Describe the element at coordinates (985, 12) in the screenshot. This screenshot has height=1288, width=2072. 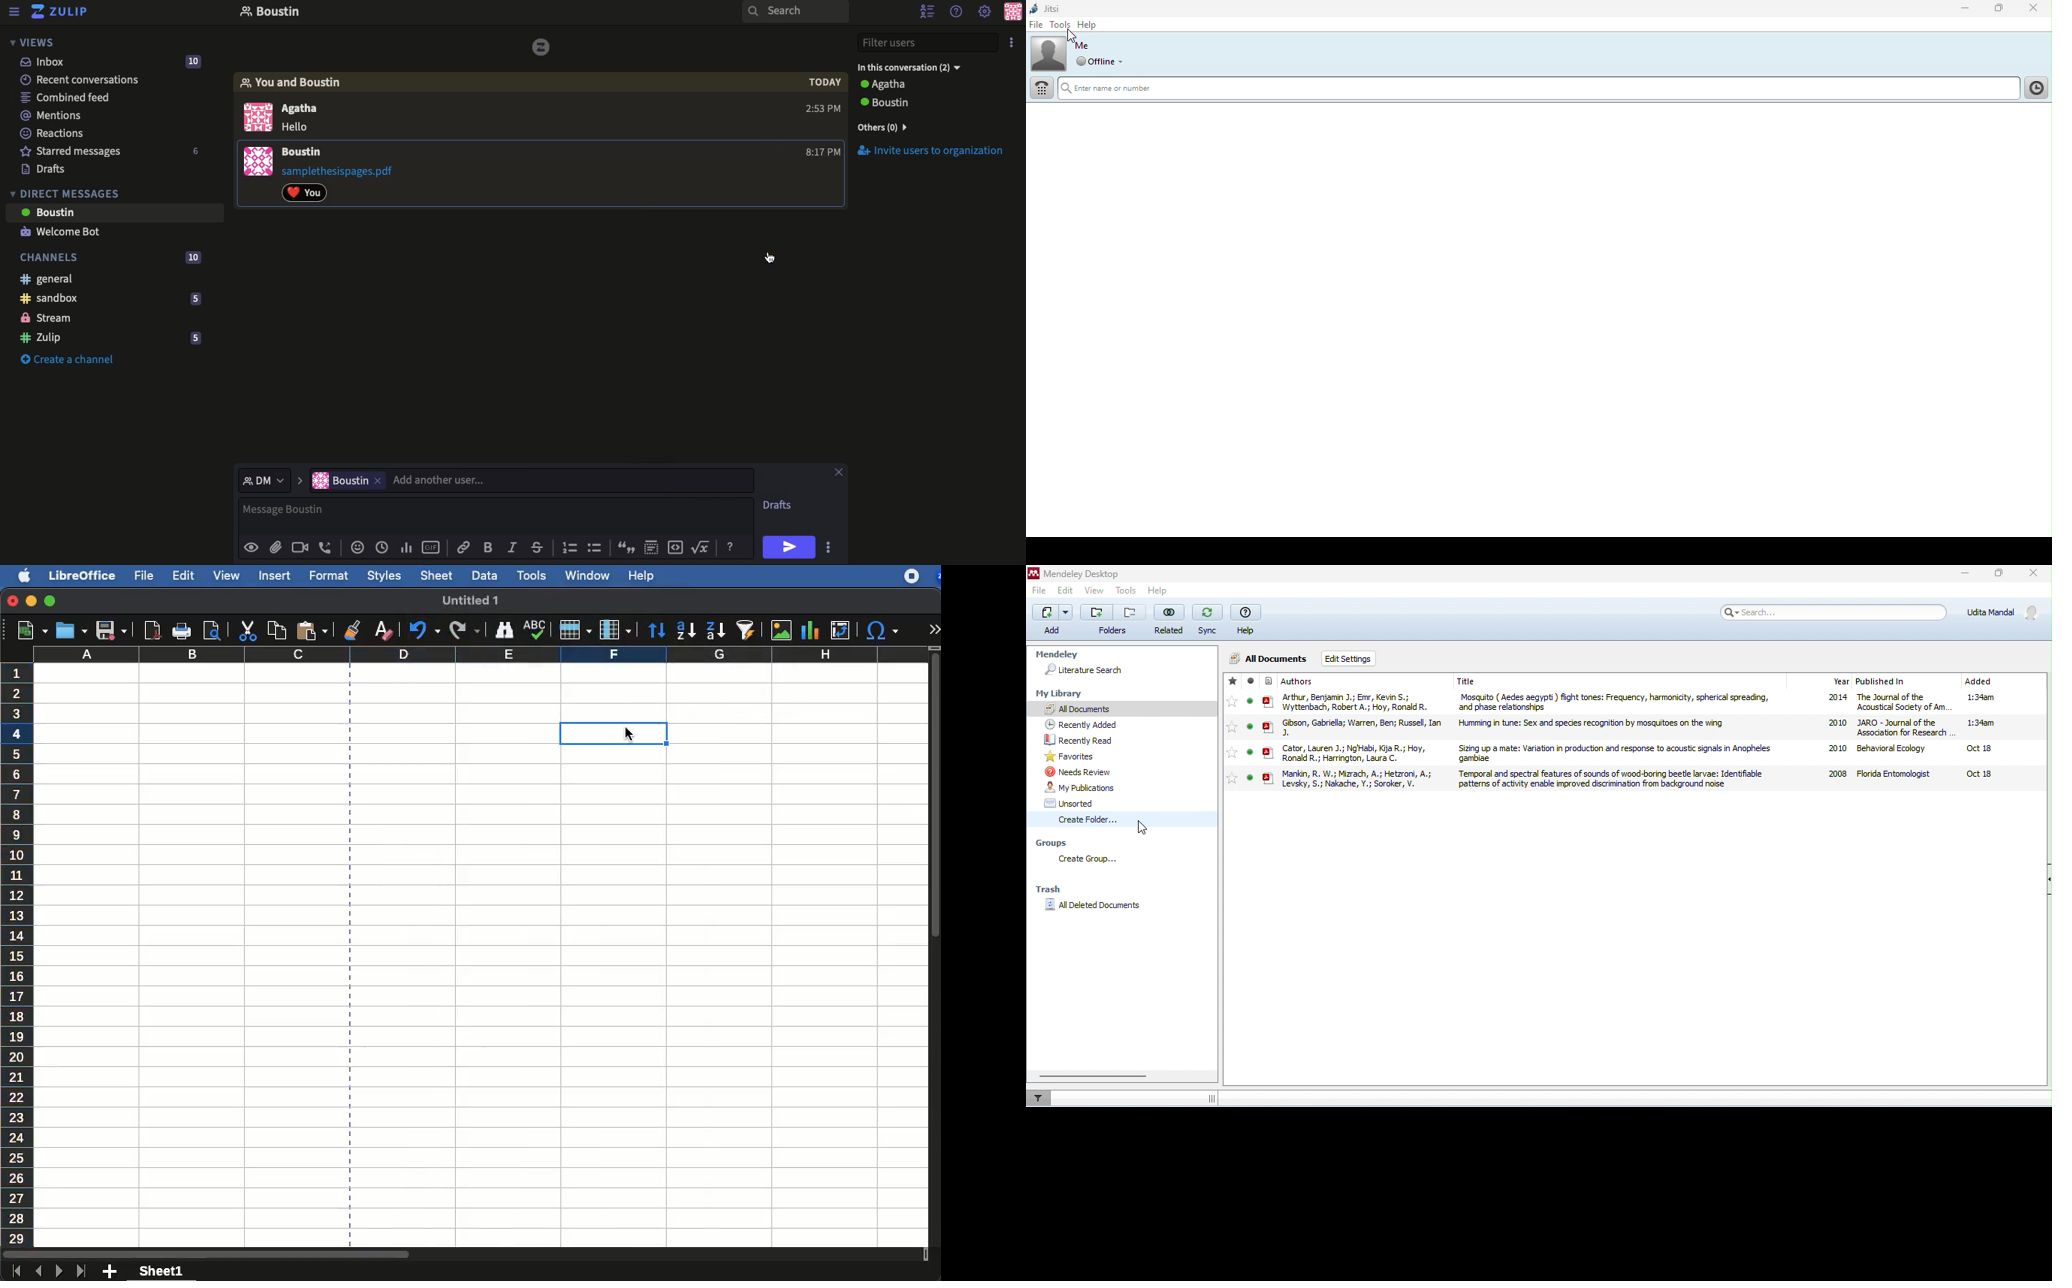
I see `Settings` at that location.